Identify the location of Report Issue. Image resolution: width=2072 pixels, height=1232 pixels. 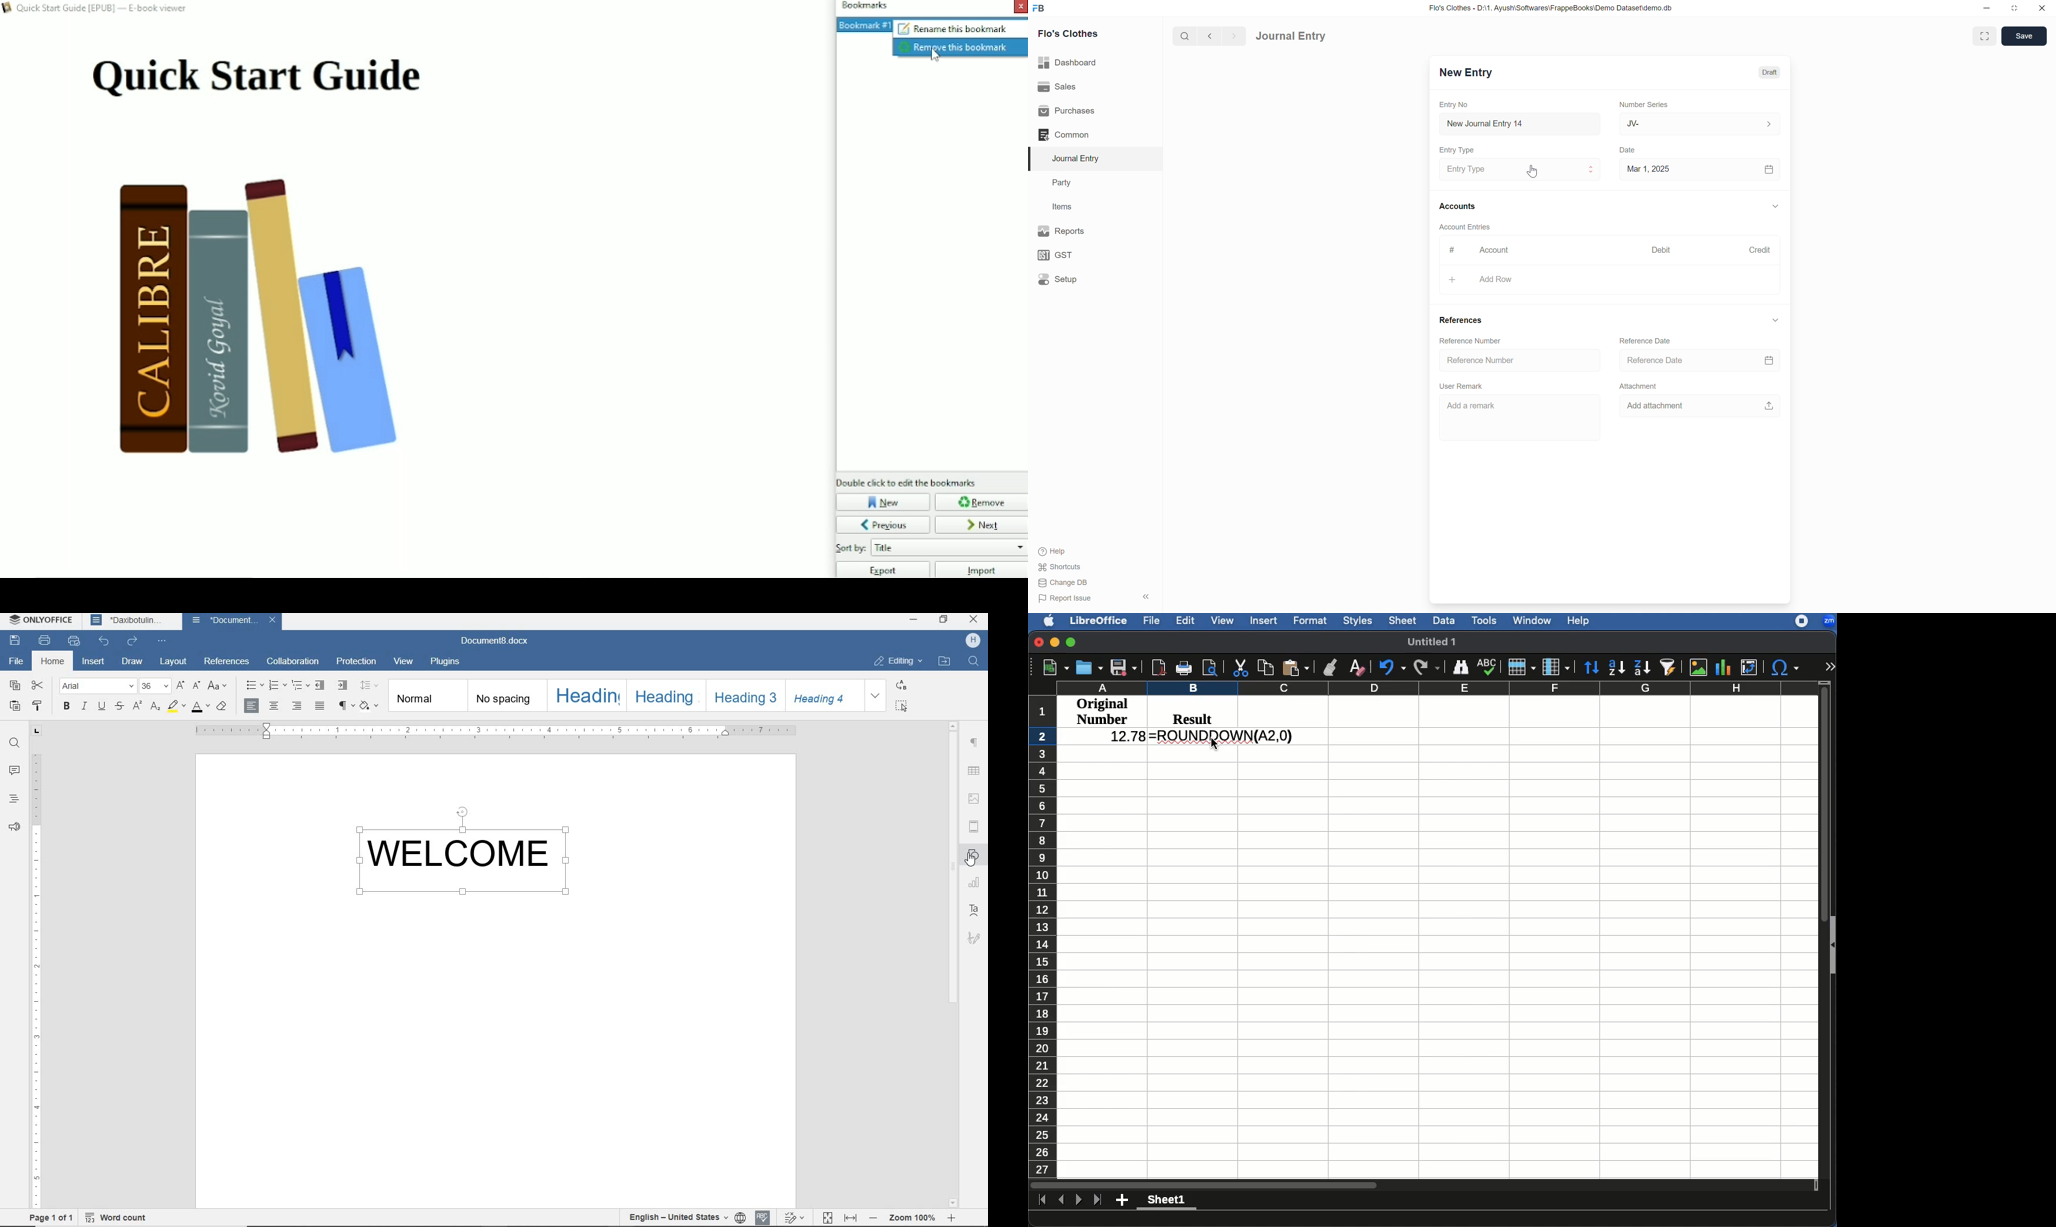
(1068, 600).